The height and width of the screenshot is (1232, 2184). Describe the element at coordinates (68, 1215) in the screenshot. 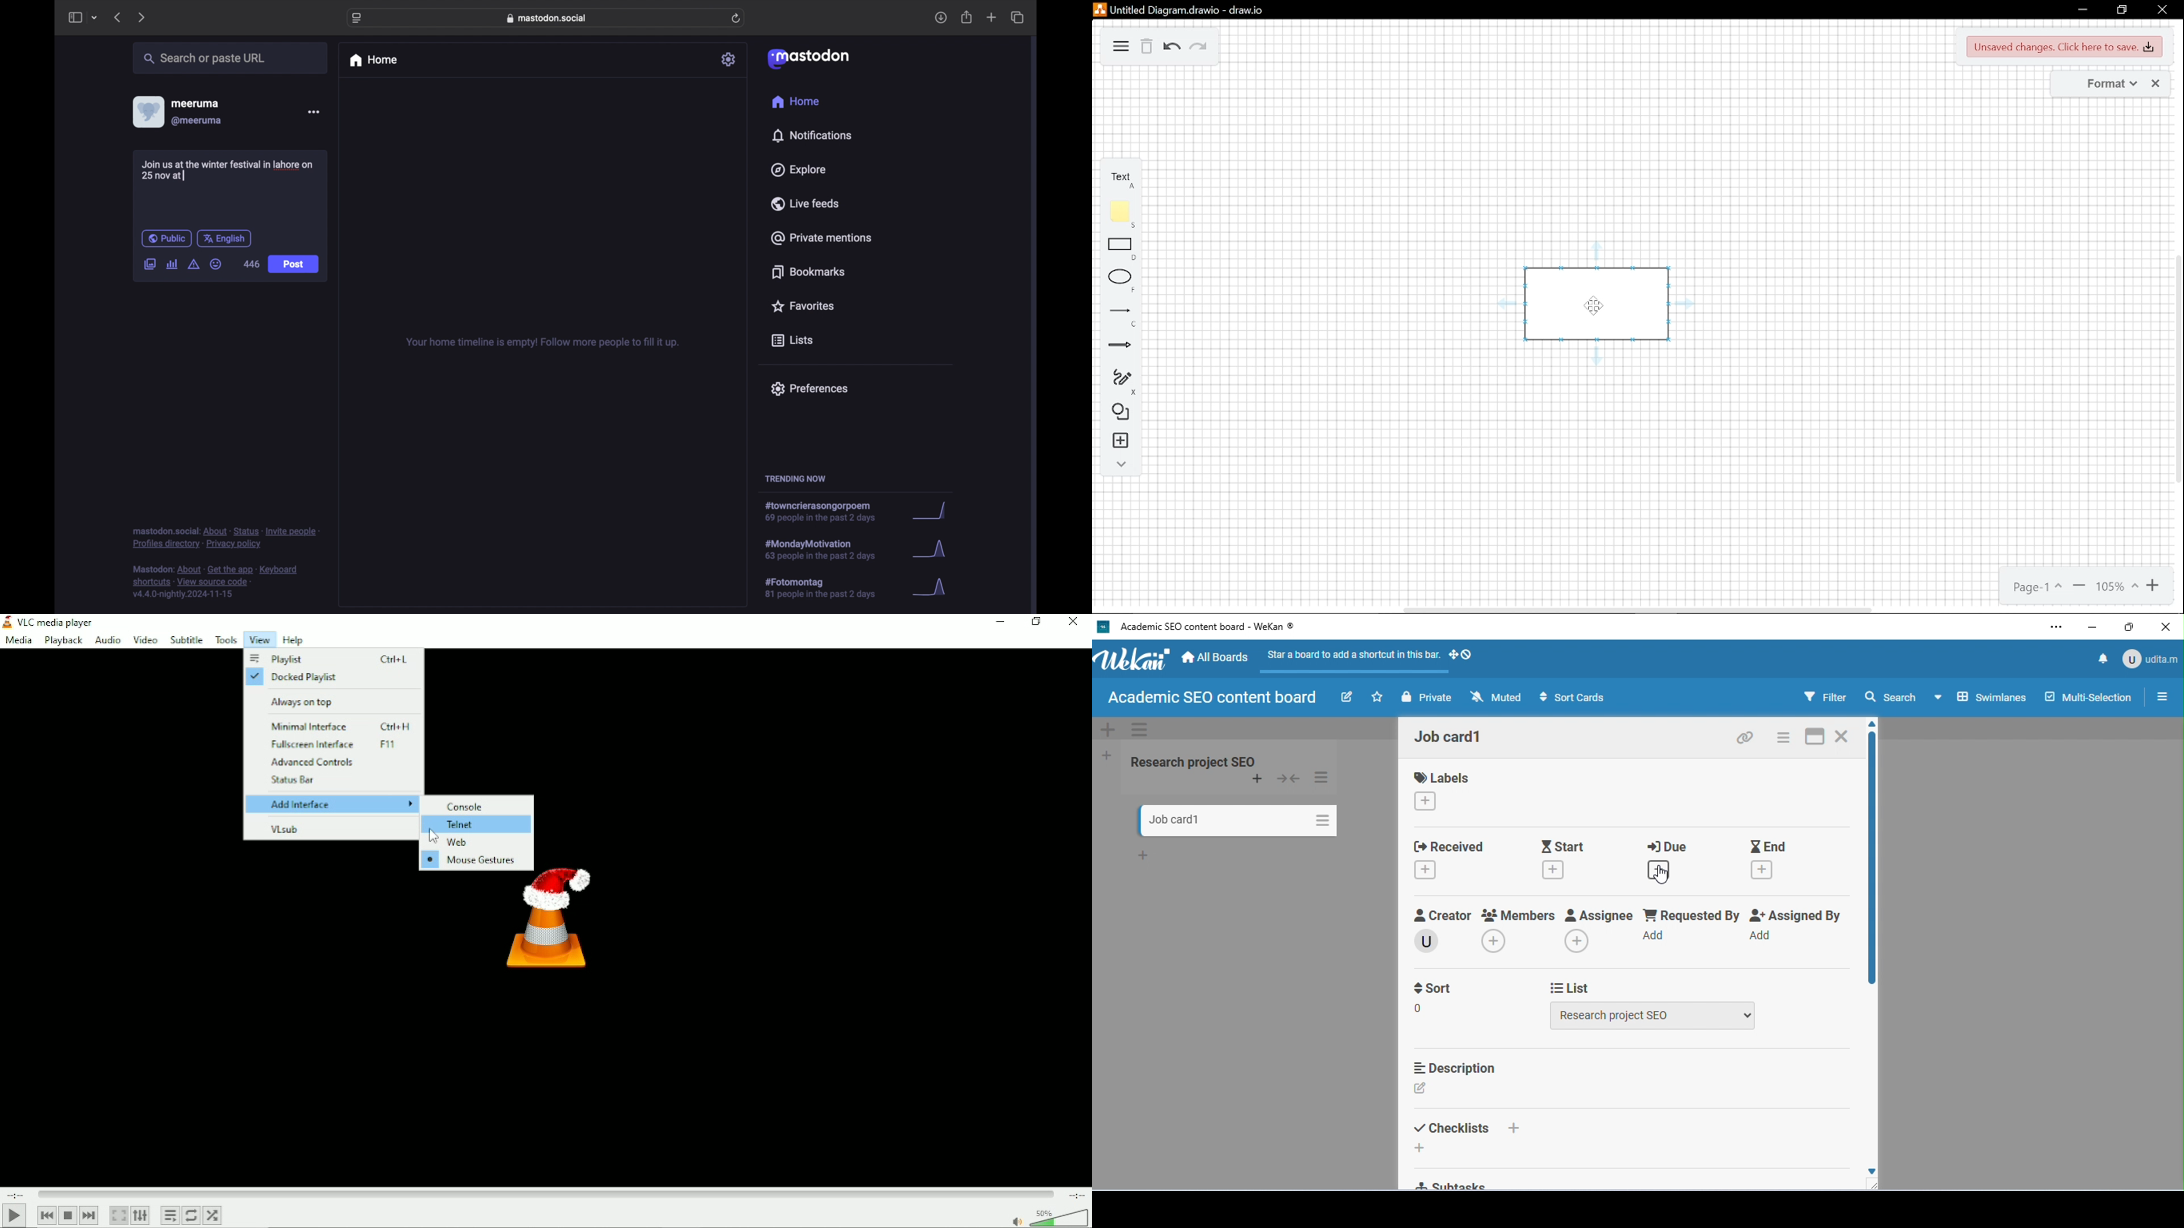

I see `Stop playlist` at that location.